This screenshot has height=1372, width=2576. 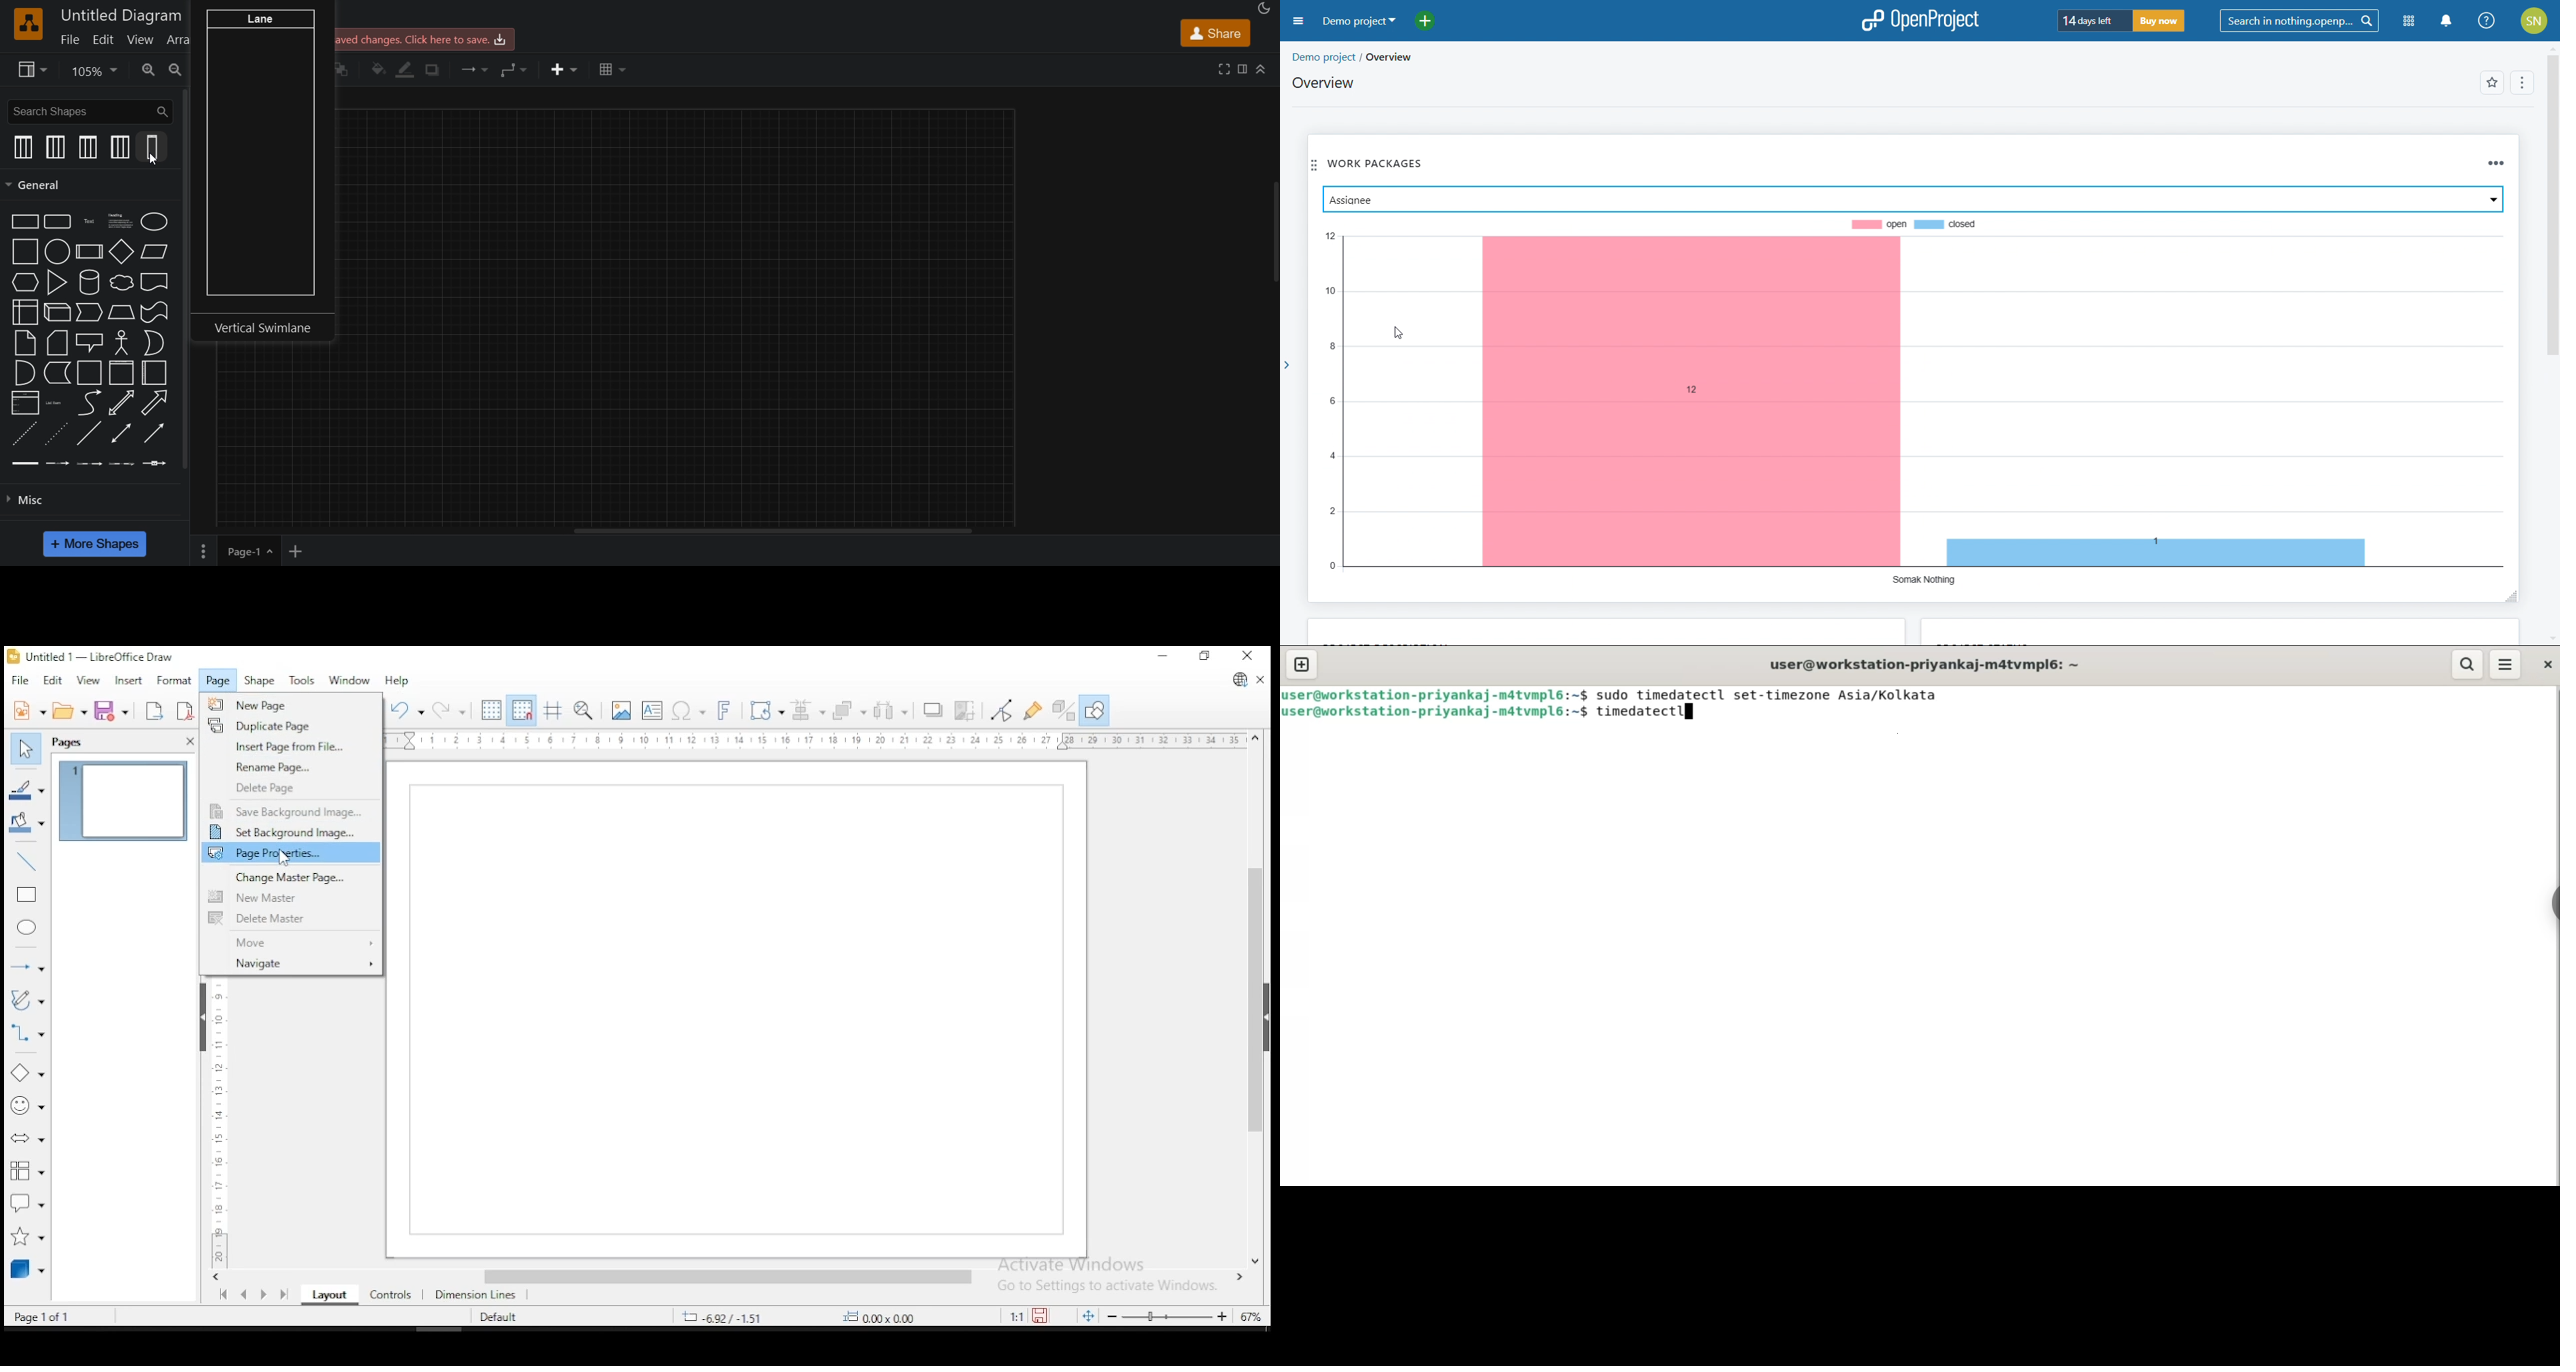 I want to click on change master page, so click(x=291, y=877).